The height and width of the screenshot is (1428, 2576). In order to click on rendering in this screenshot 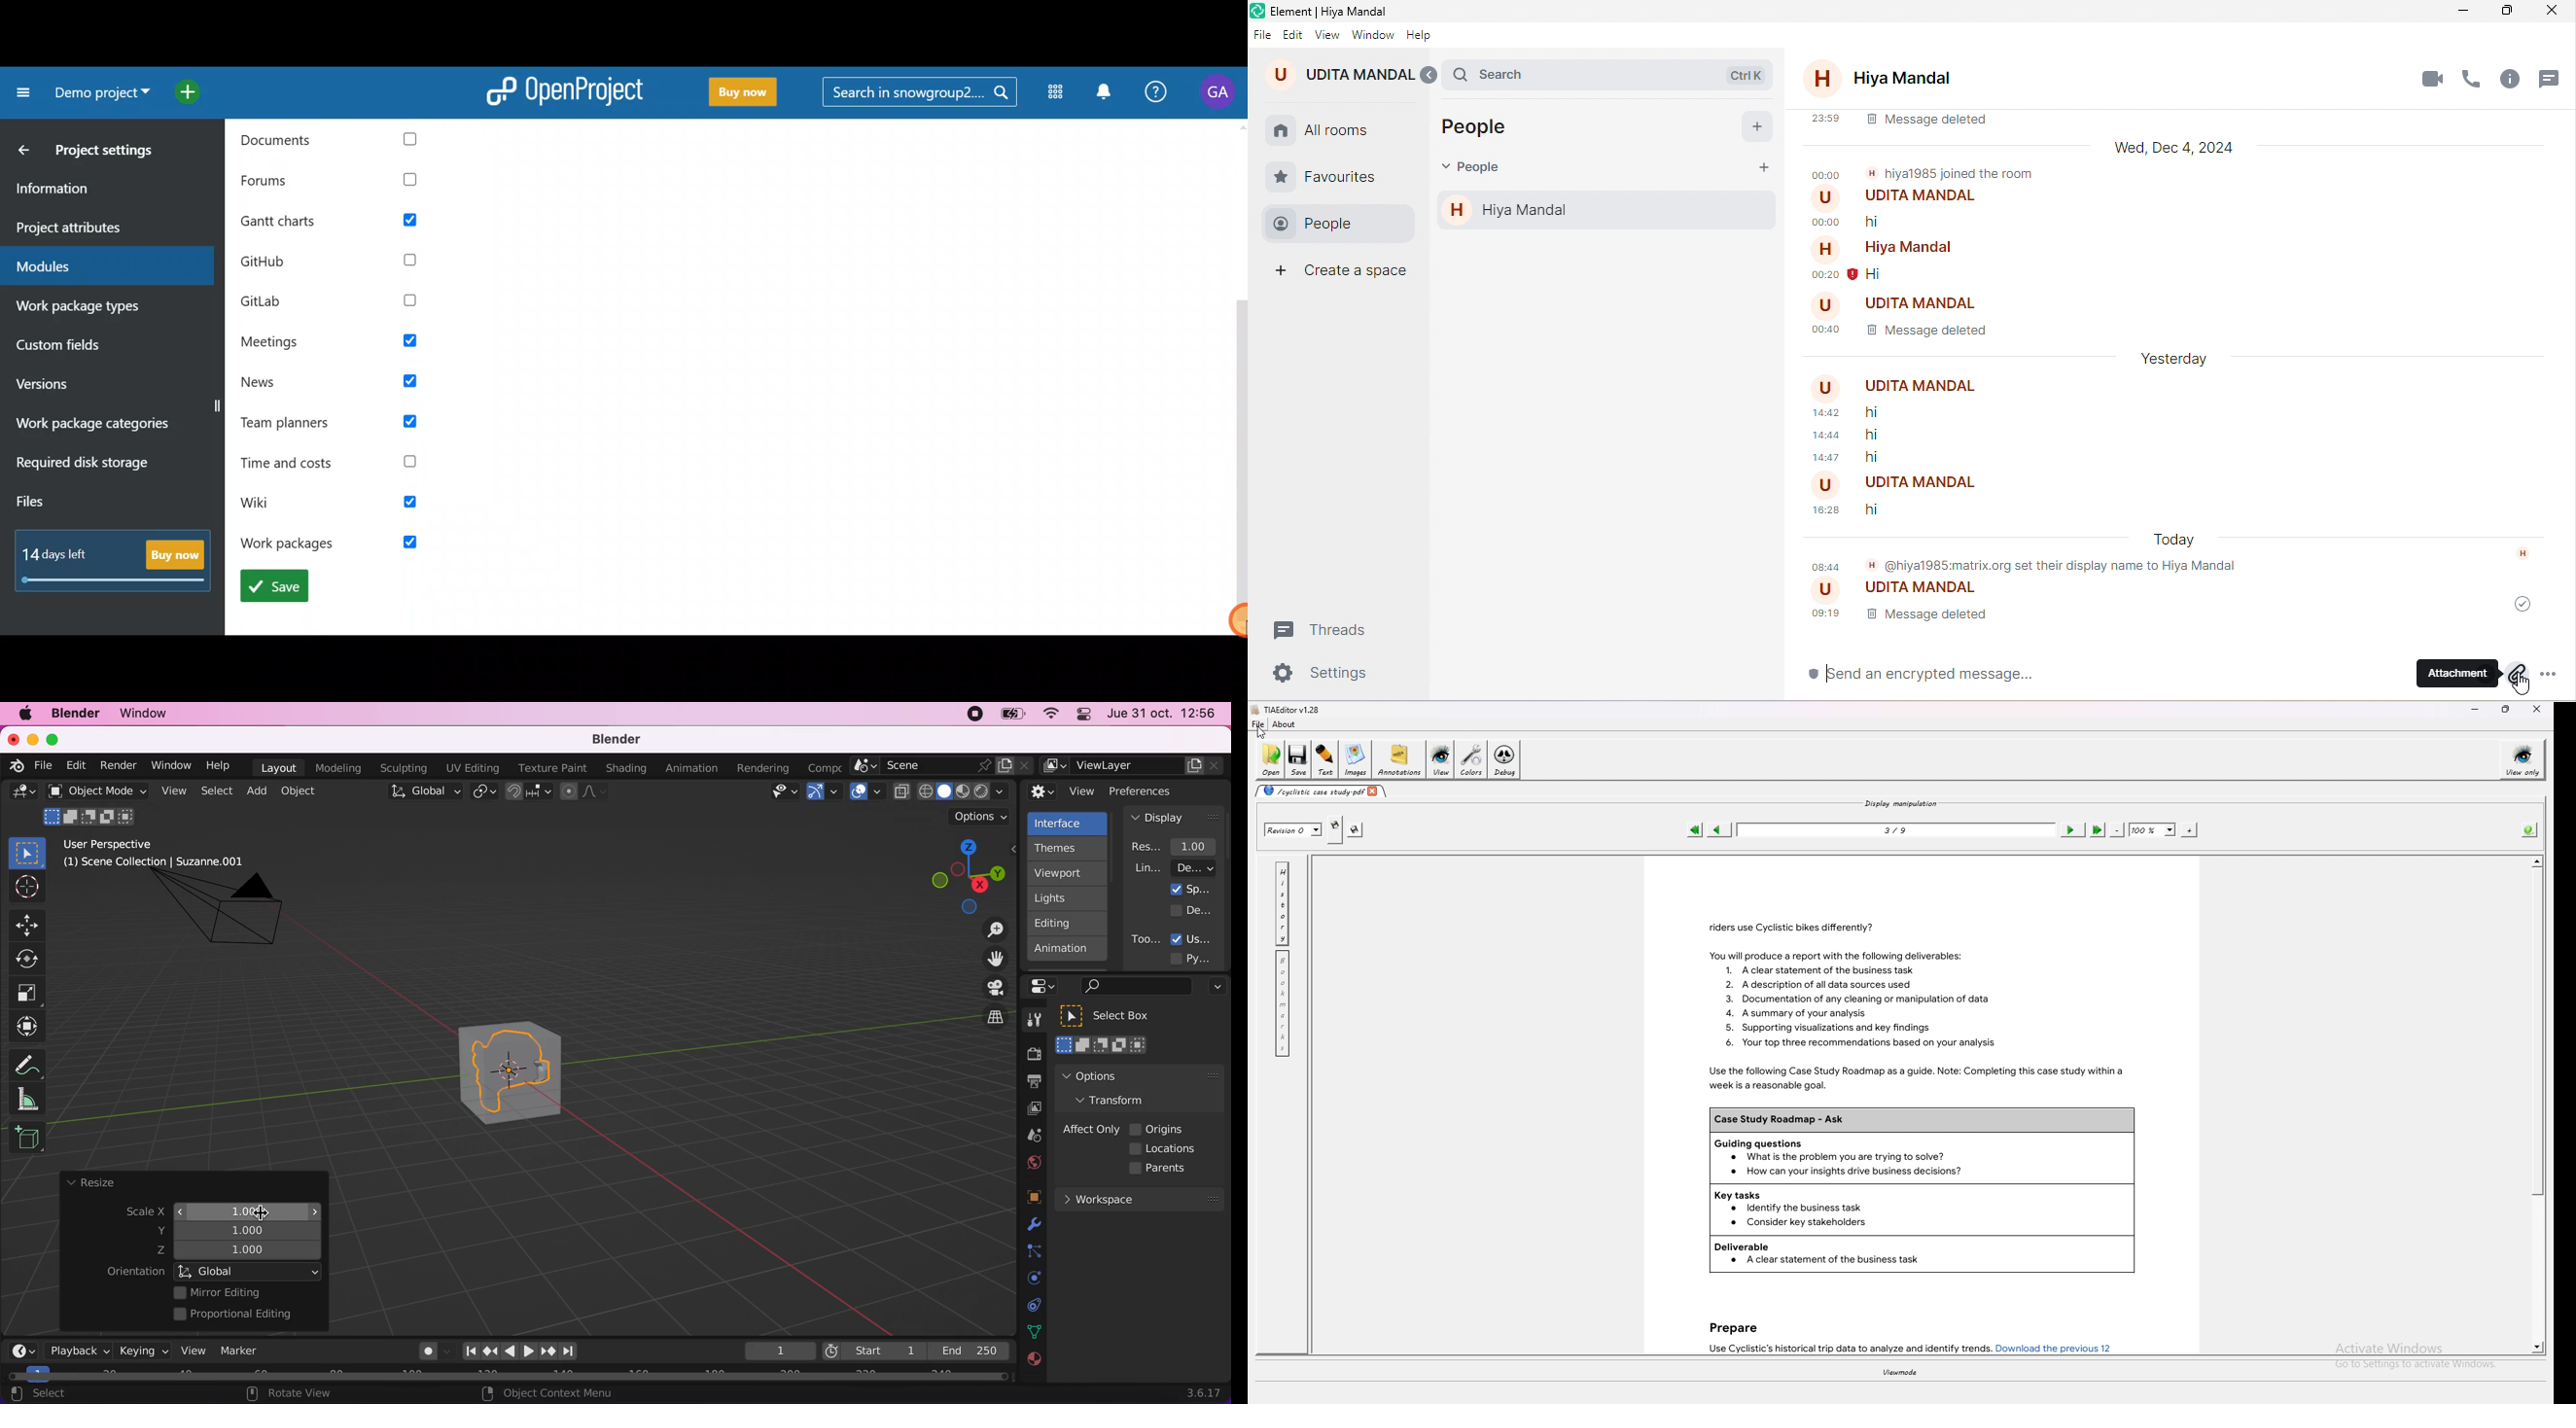, I will do `click(764, 769)`.